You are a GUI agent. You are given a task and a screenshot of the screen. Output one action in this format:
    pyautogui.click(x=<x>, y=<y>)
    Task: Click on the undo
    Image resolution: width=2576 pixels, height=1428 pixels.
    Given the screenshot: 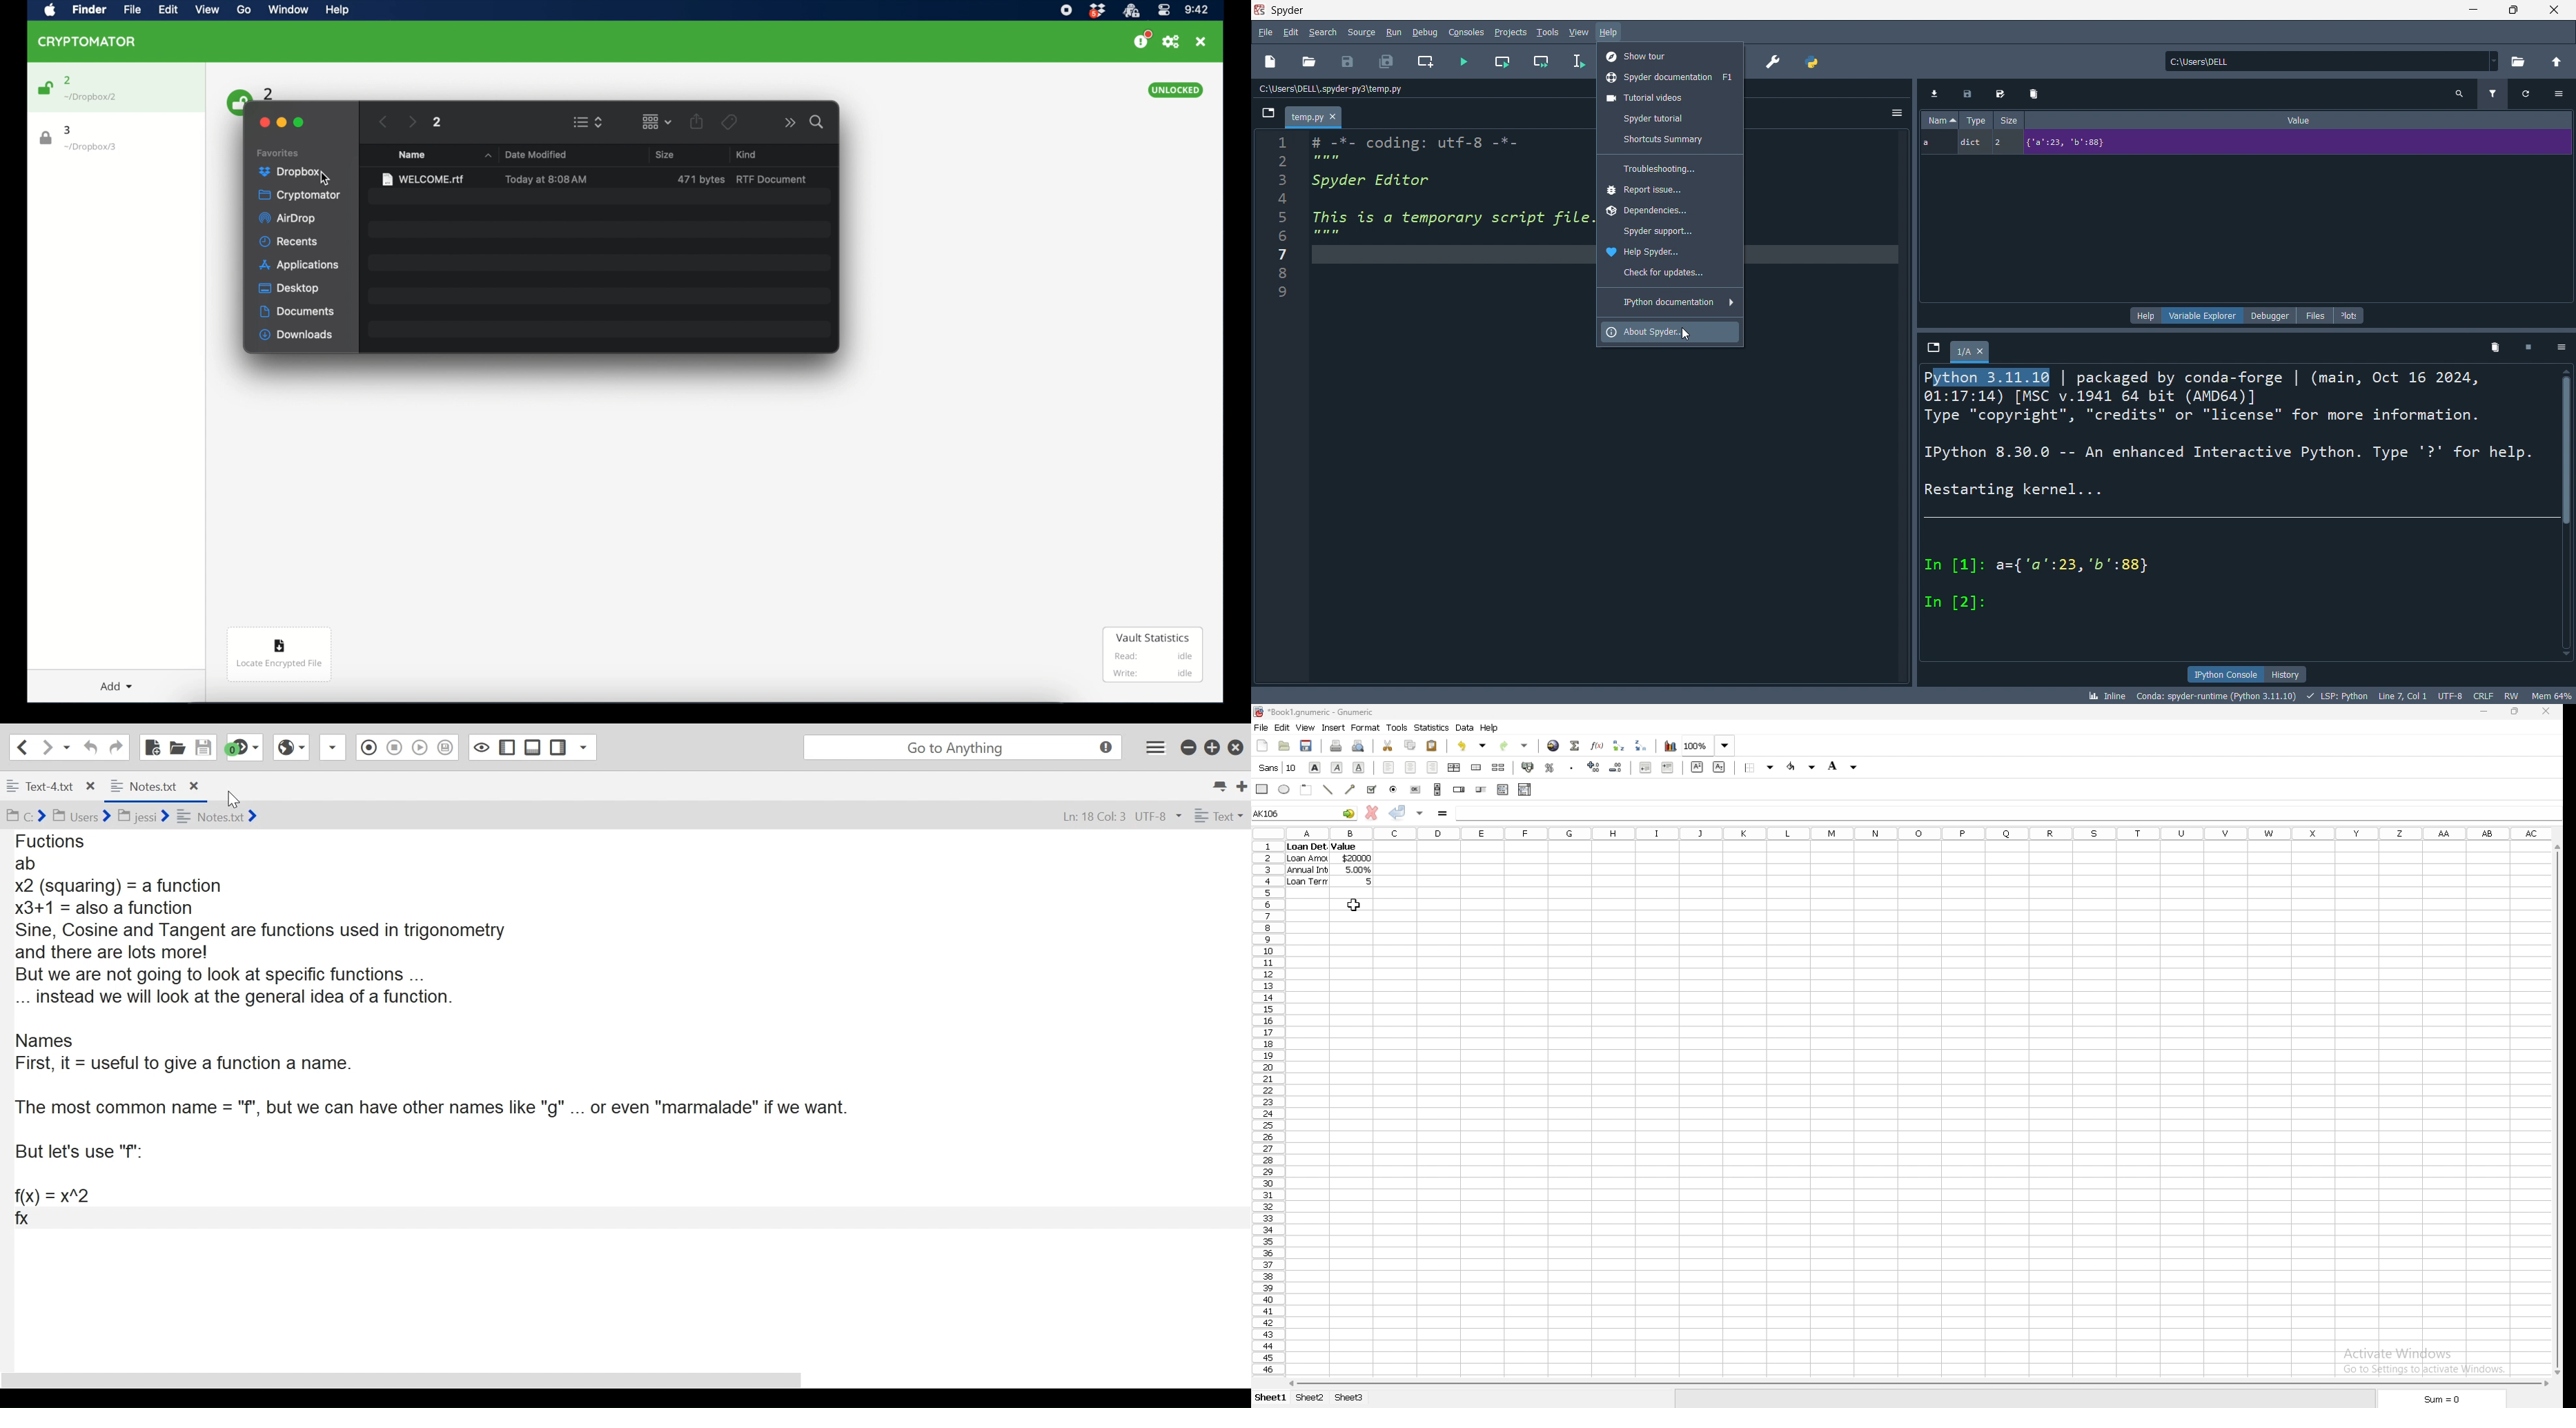 What is the action you would take?
    pyautogui.click(x=1472, y=746)
    